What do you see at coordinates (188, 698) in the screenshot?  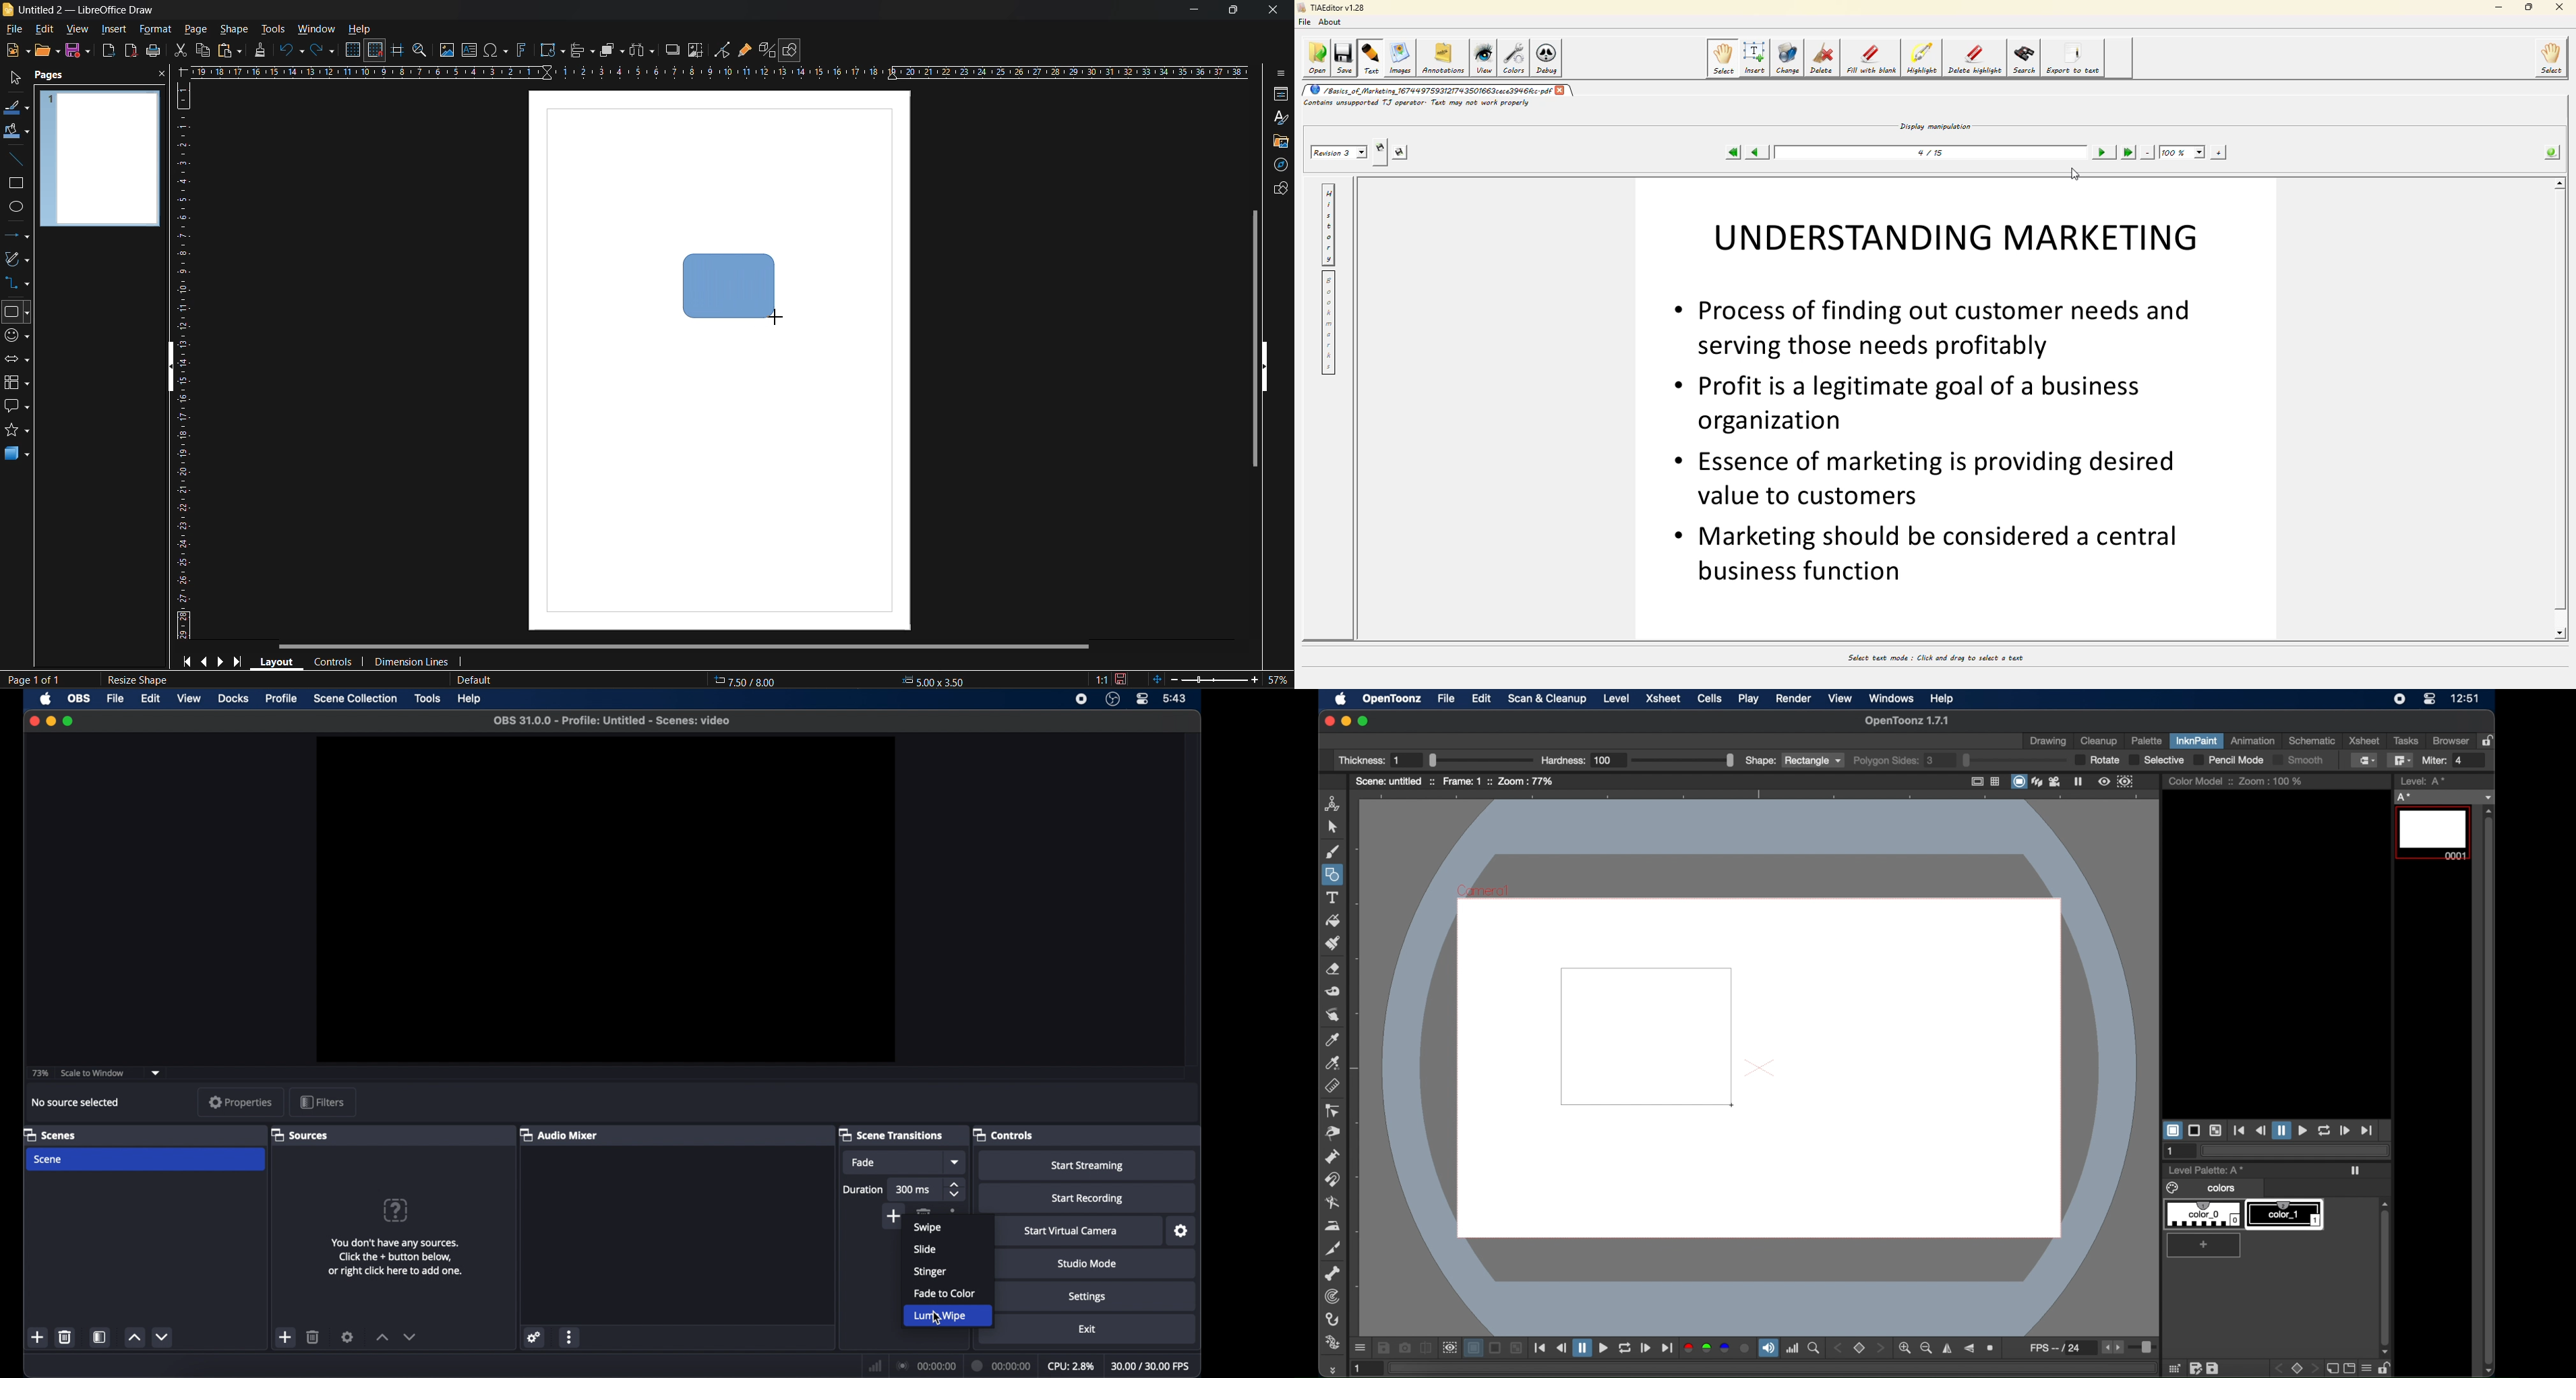 I see `view` at bounding box center [188, 698].